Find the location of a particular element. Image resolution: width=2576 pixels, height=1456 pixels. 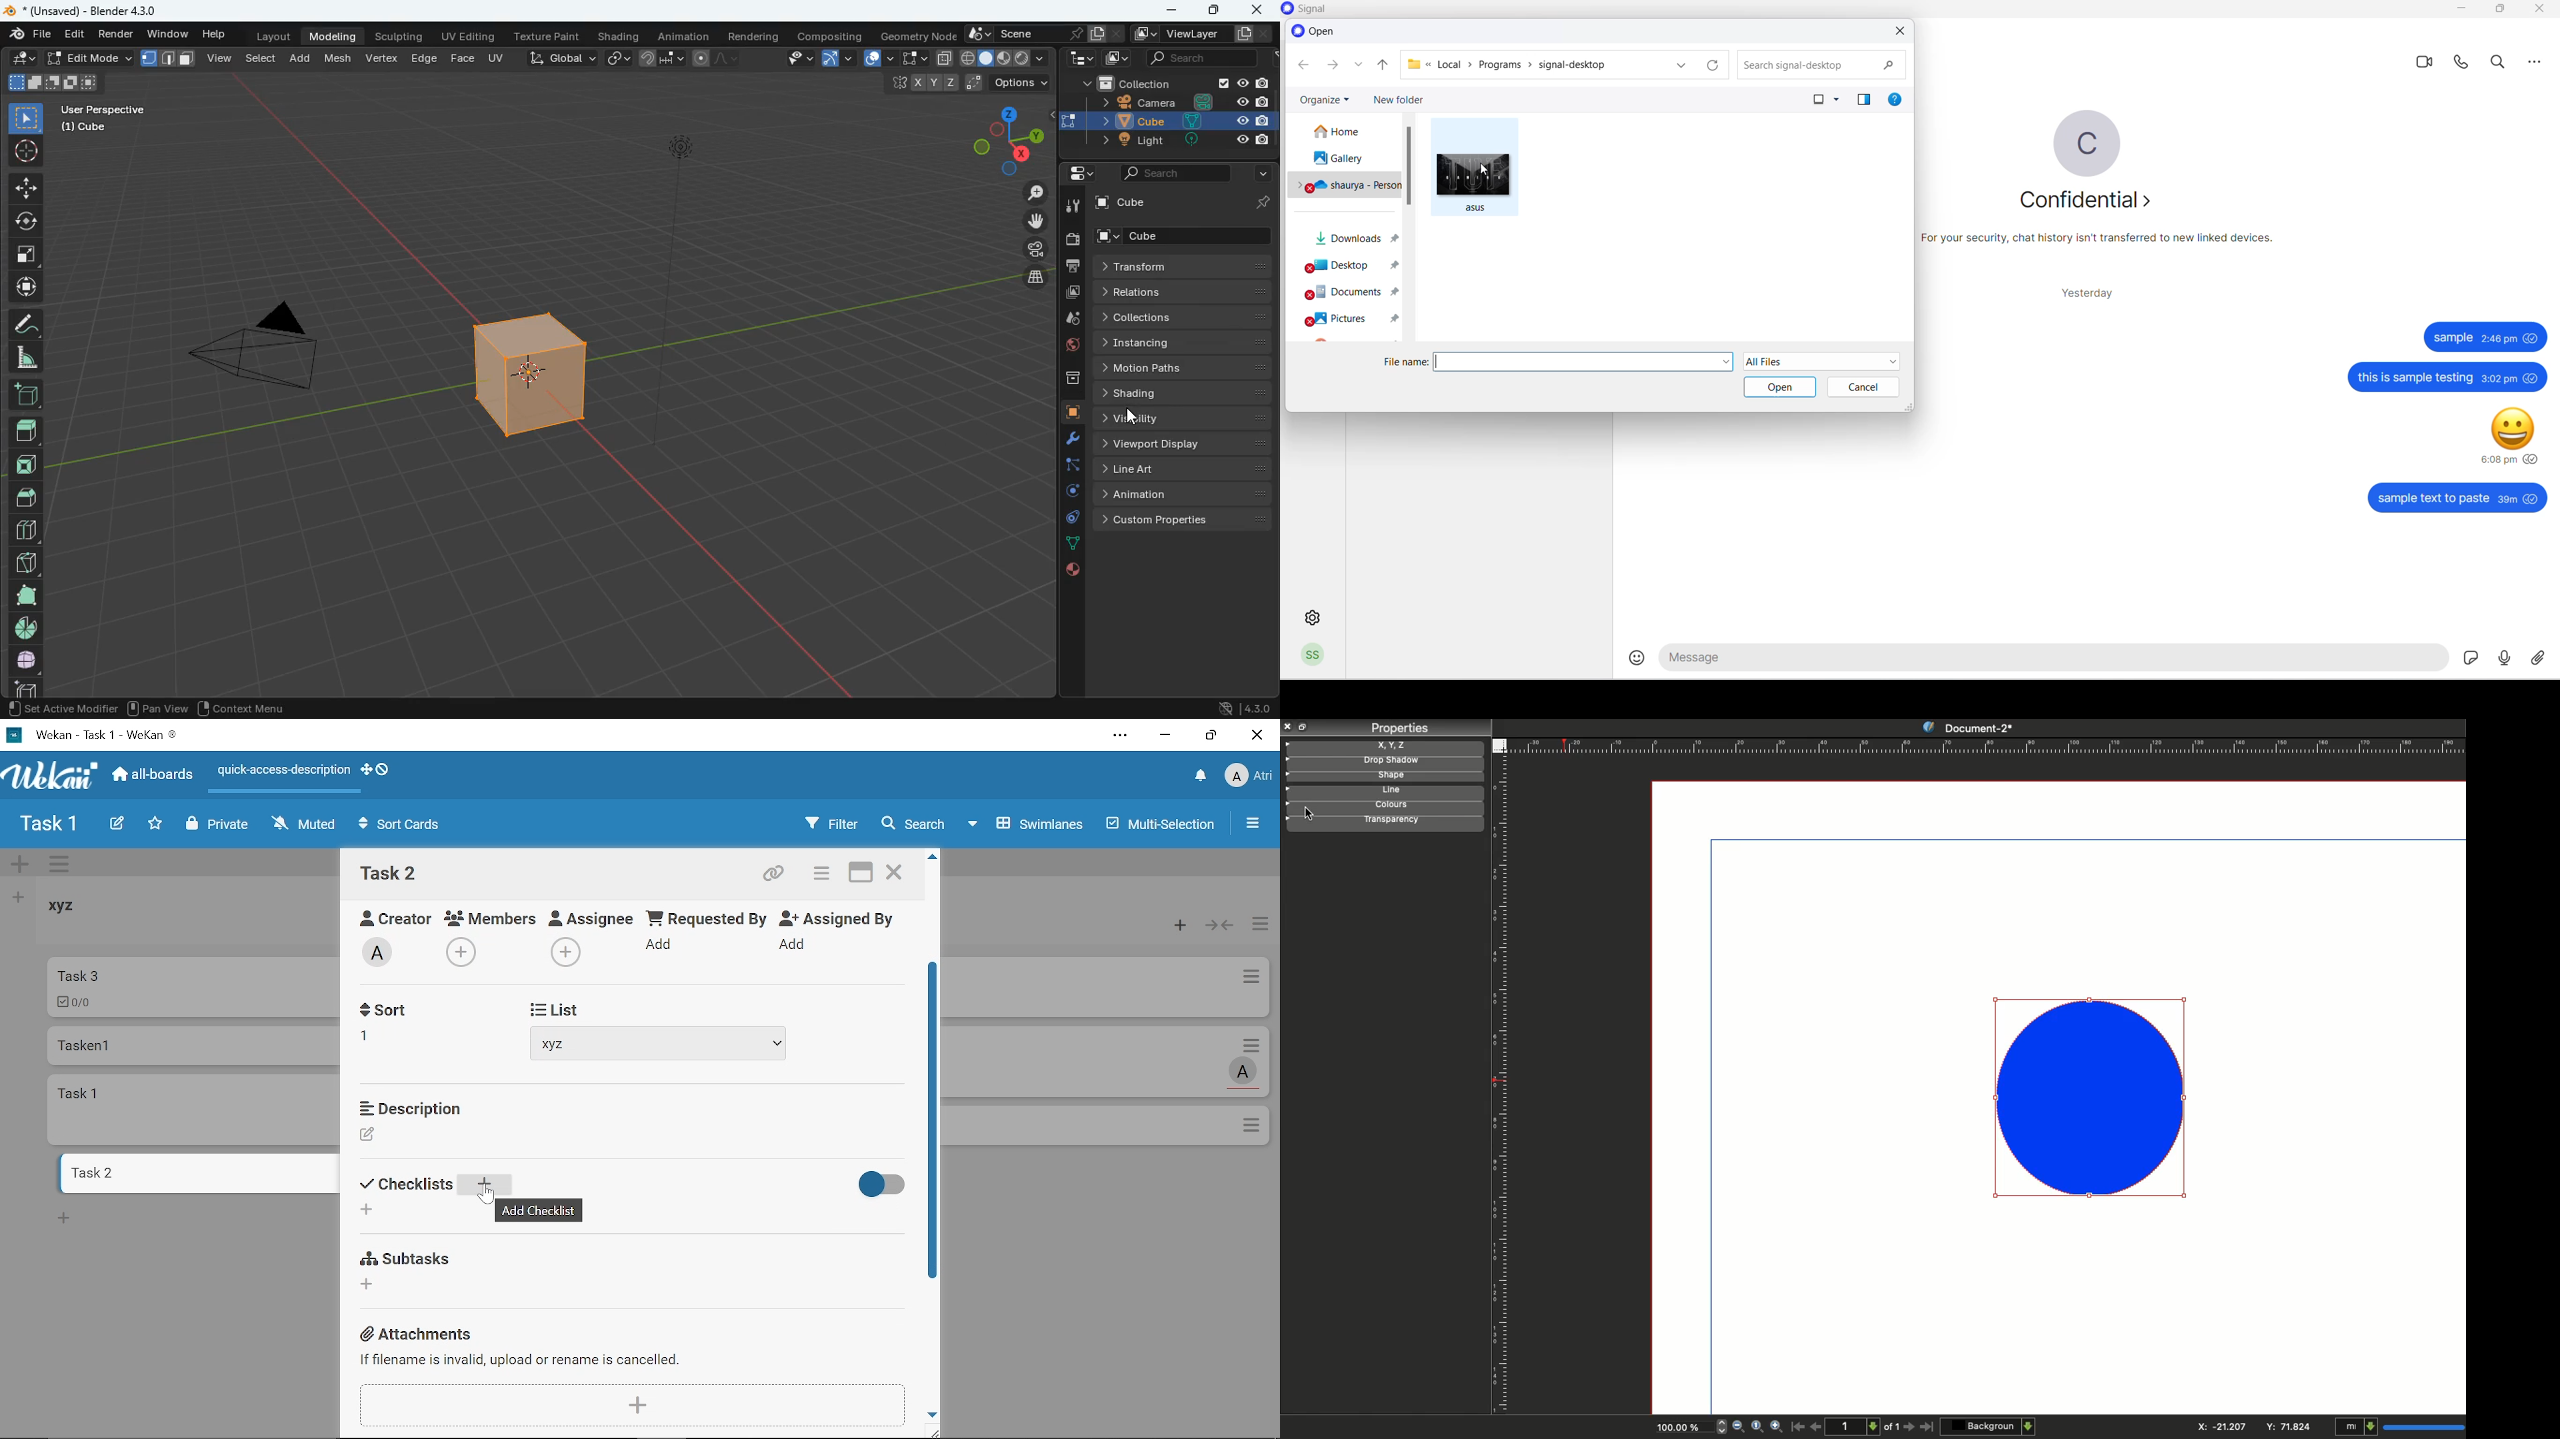

Search is located at coordinates (912, 824).